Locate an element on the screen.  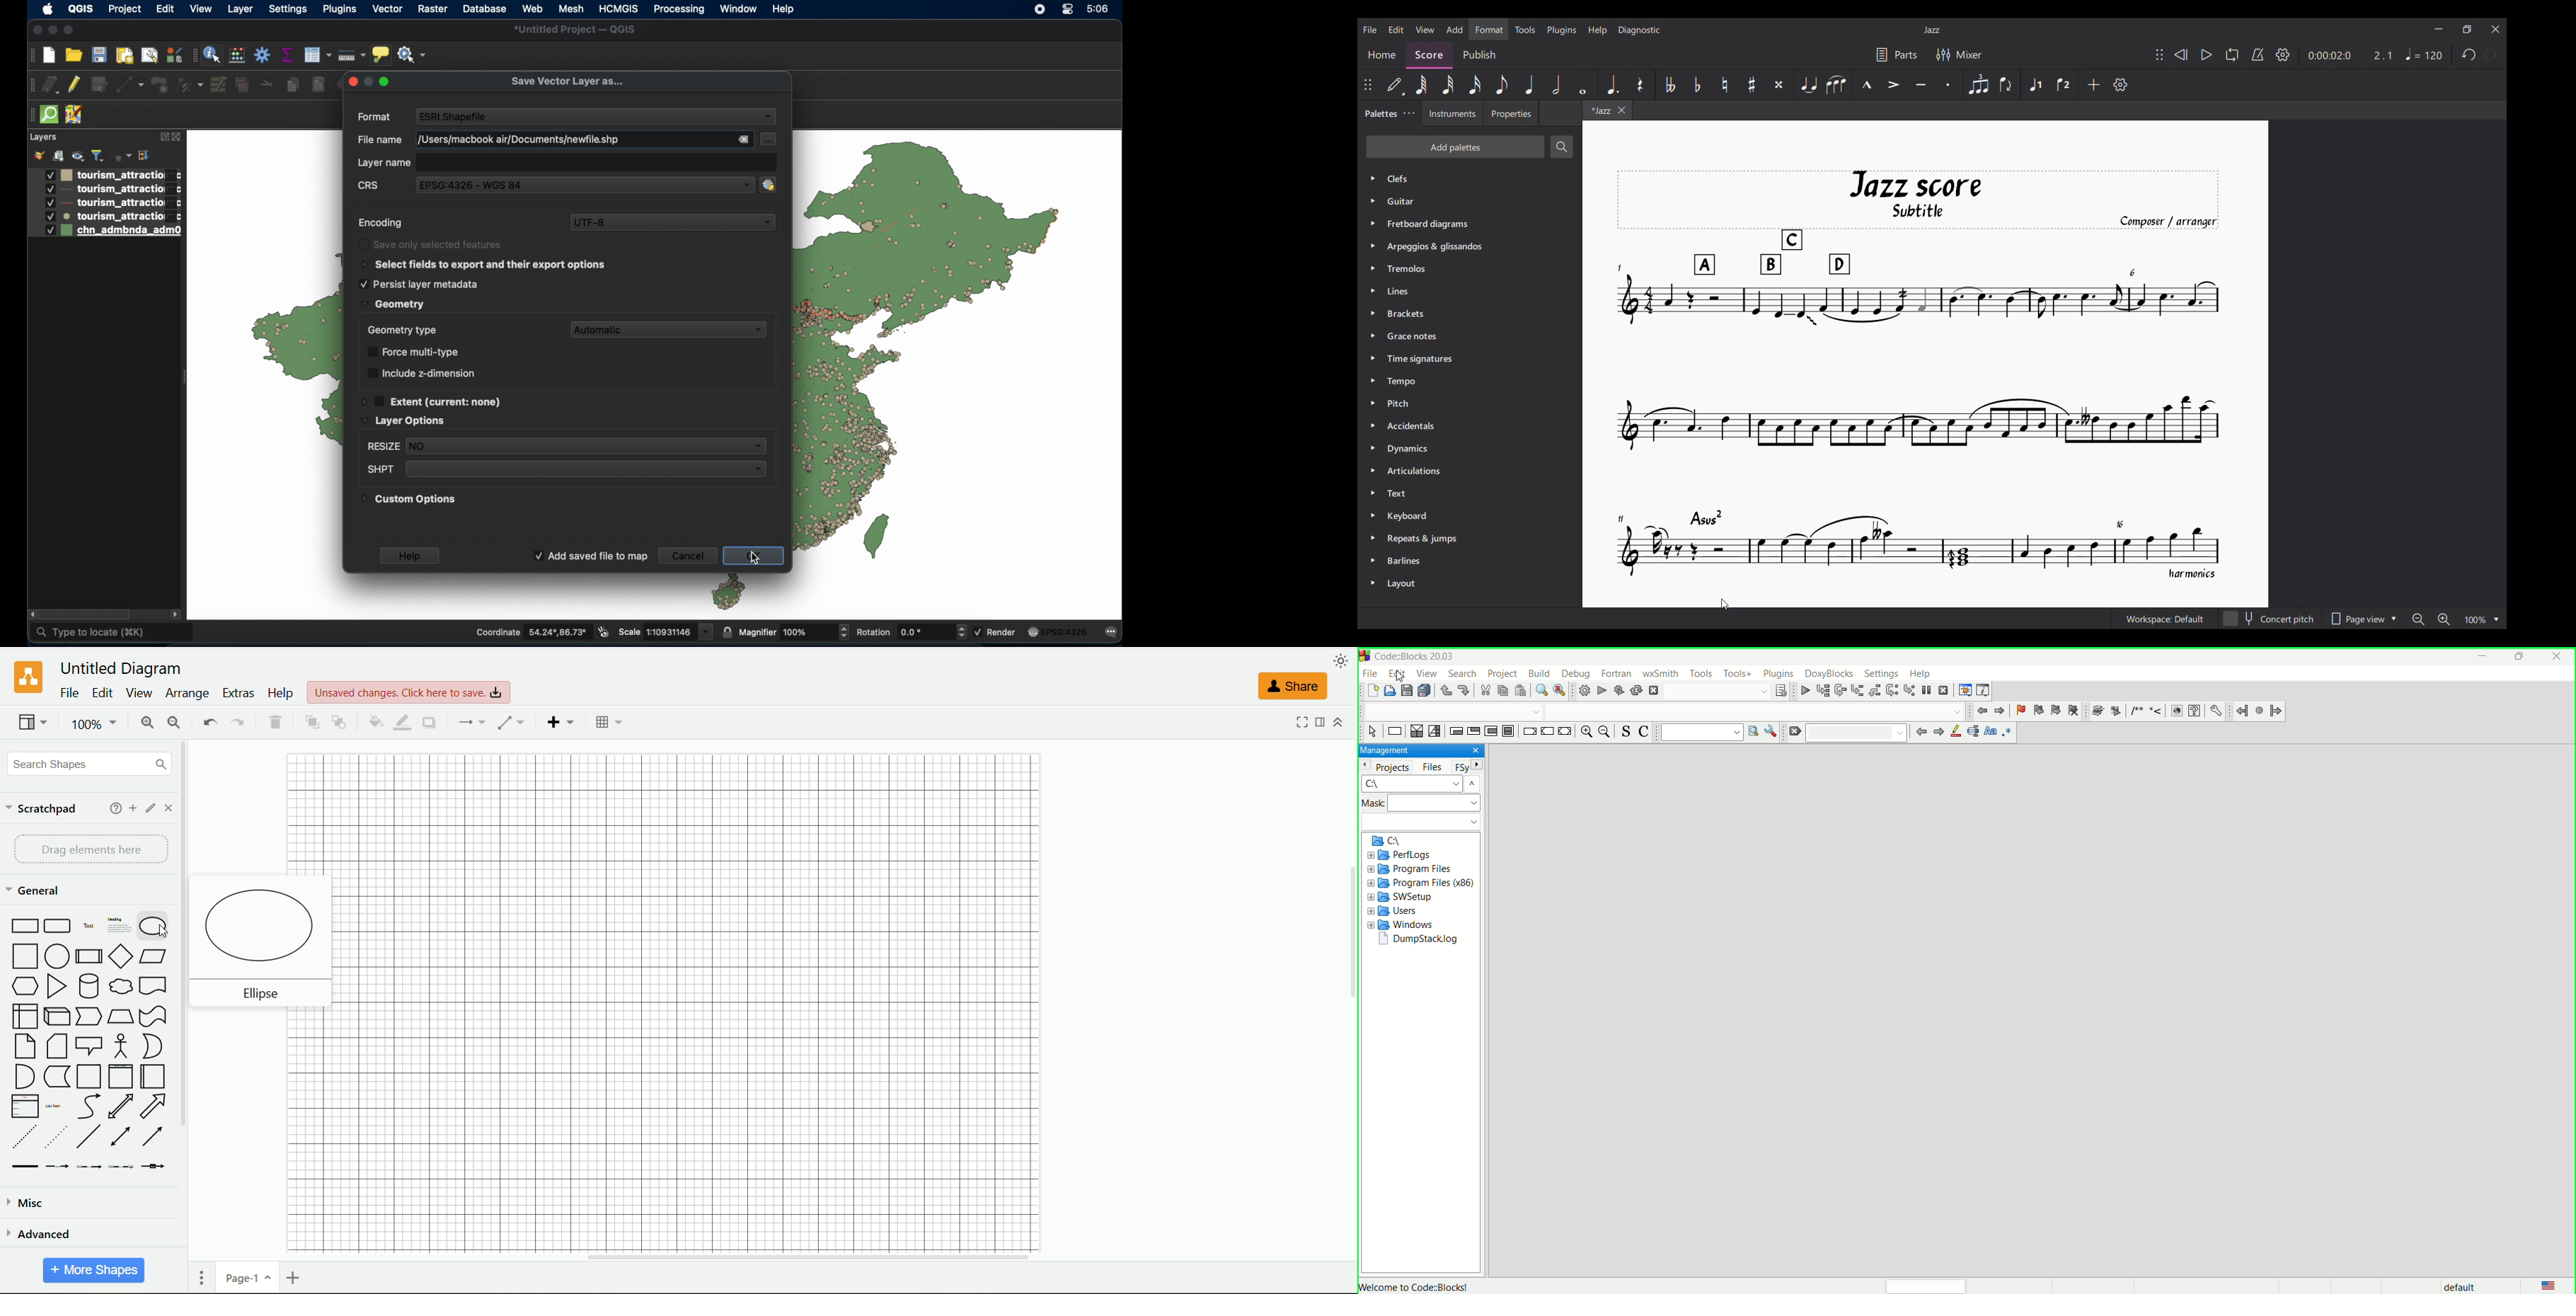
settings is located at coordinates (287, 10).